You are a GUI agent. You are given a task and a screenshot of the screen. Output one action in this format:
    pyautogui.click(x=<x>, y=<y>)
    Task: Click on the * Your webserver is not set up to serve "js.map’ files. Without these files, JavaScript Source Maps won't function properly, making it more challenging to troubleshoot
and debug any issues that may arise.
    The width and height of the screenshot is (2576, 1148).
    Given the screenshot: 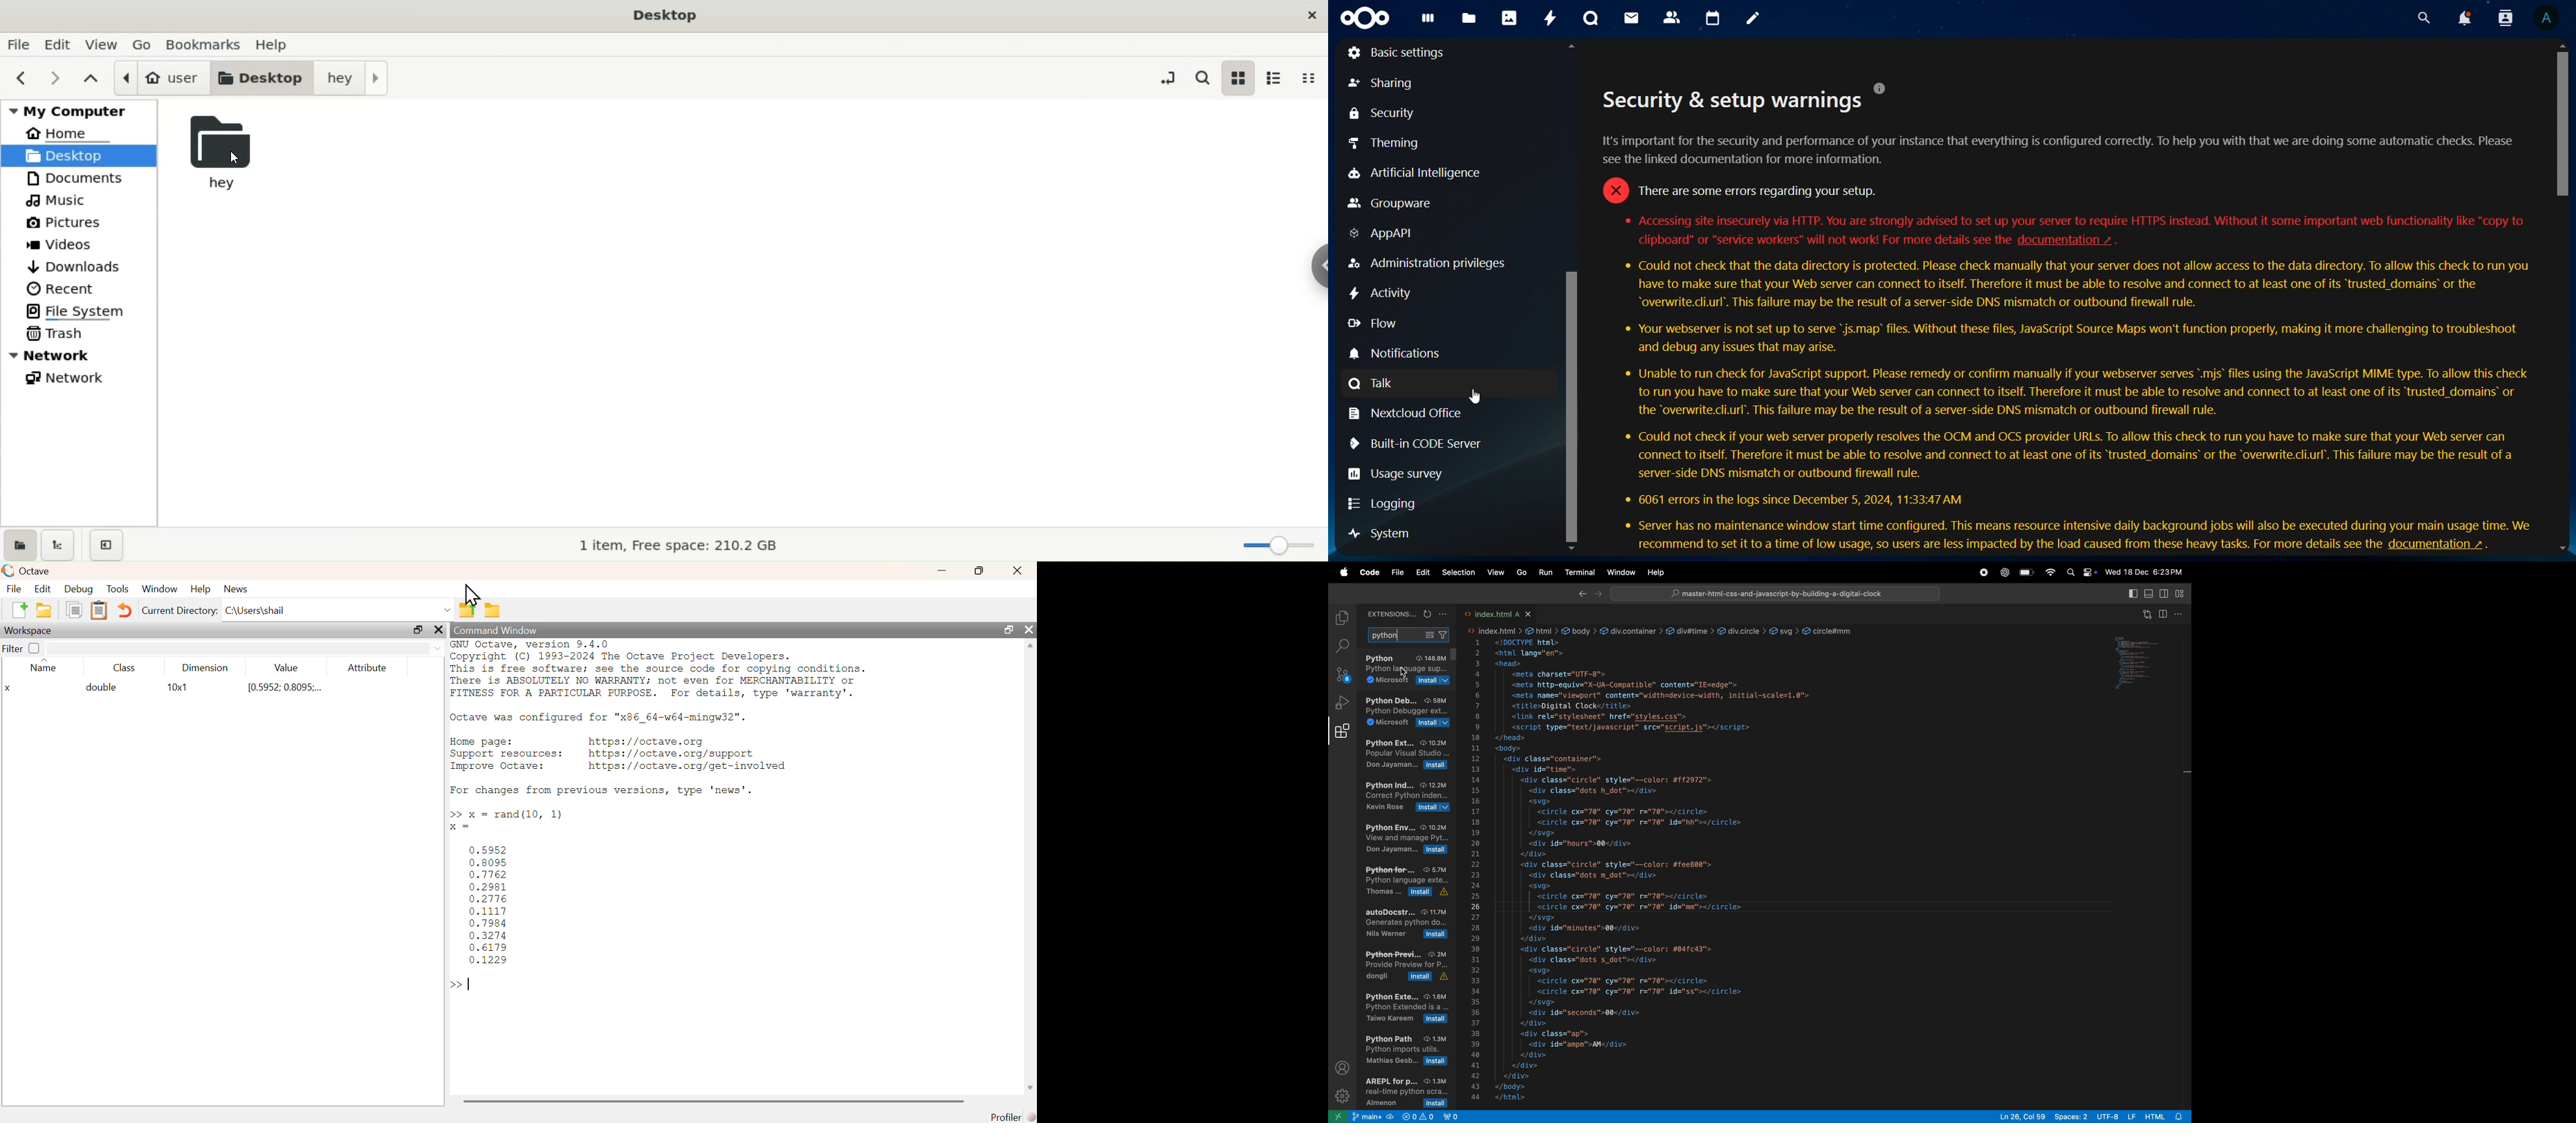 What is the action you would take?
    pyautogui.click(x=2074, y=339)
    